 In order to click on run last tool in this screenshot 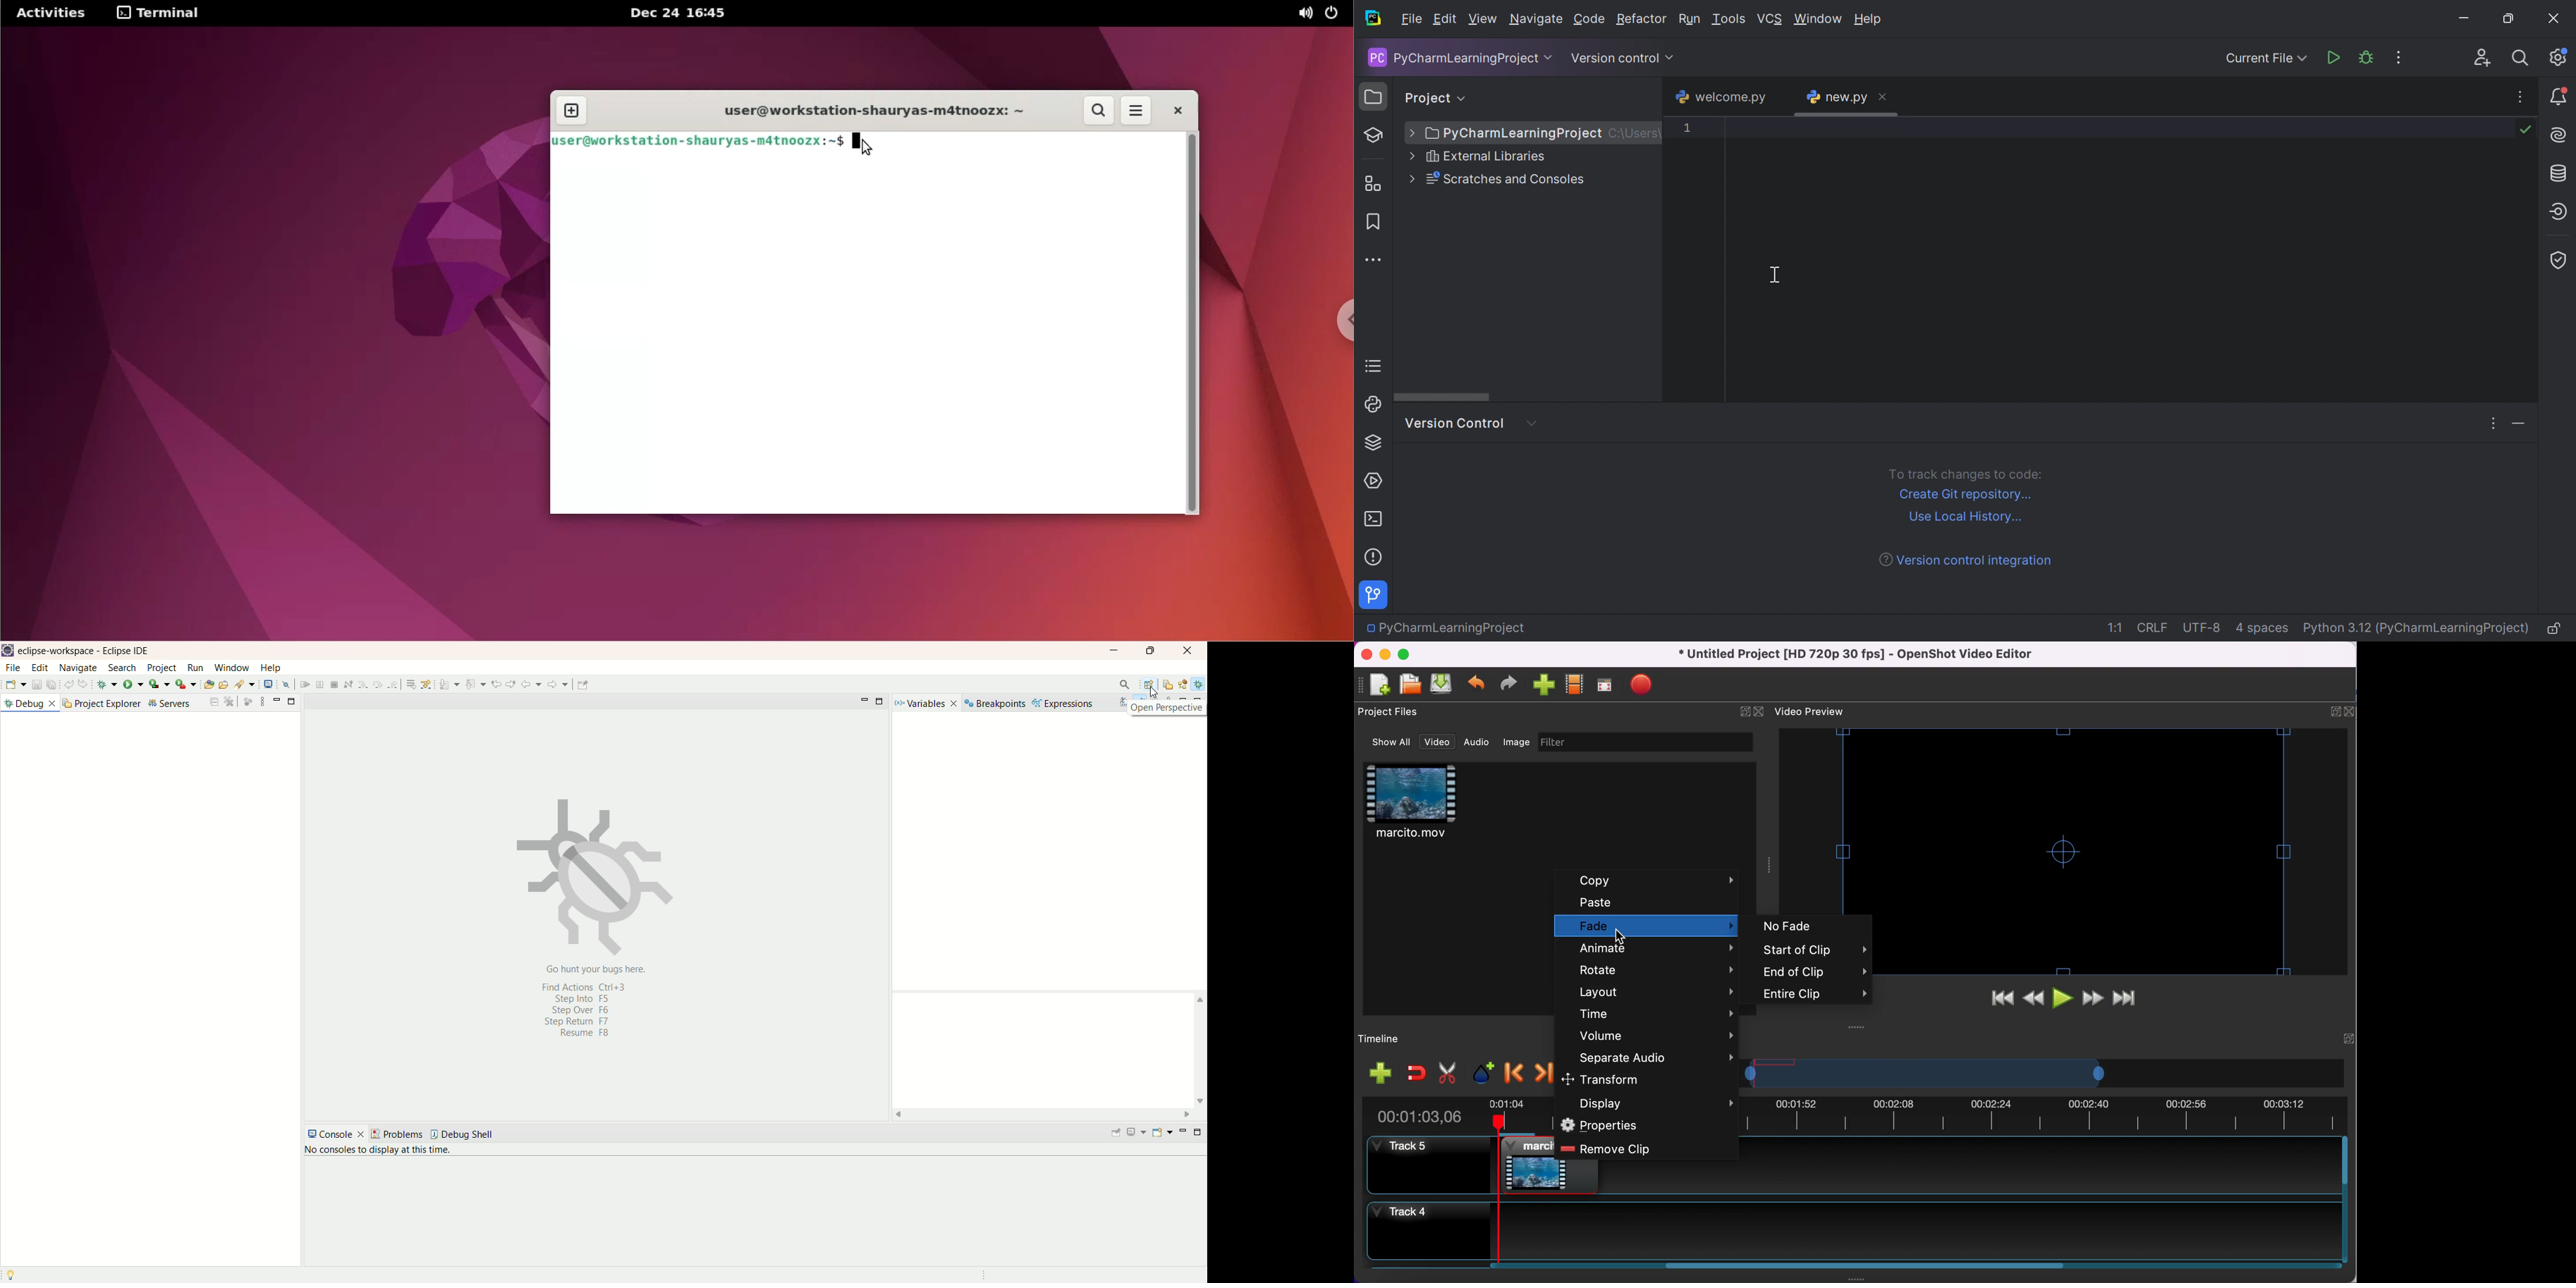, I will do `click(184, 684)`.